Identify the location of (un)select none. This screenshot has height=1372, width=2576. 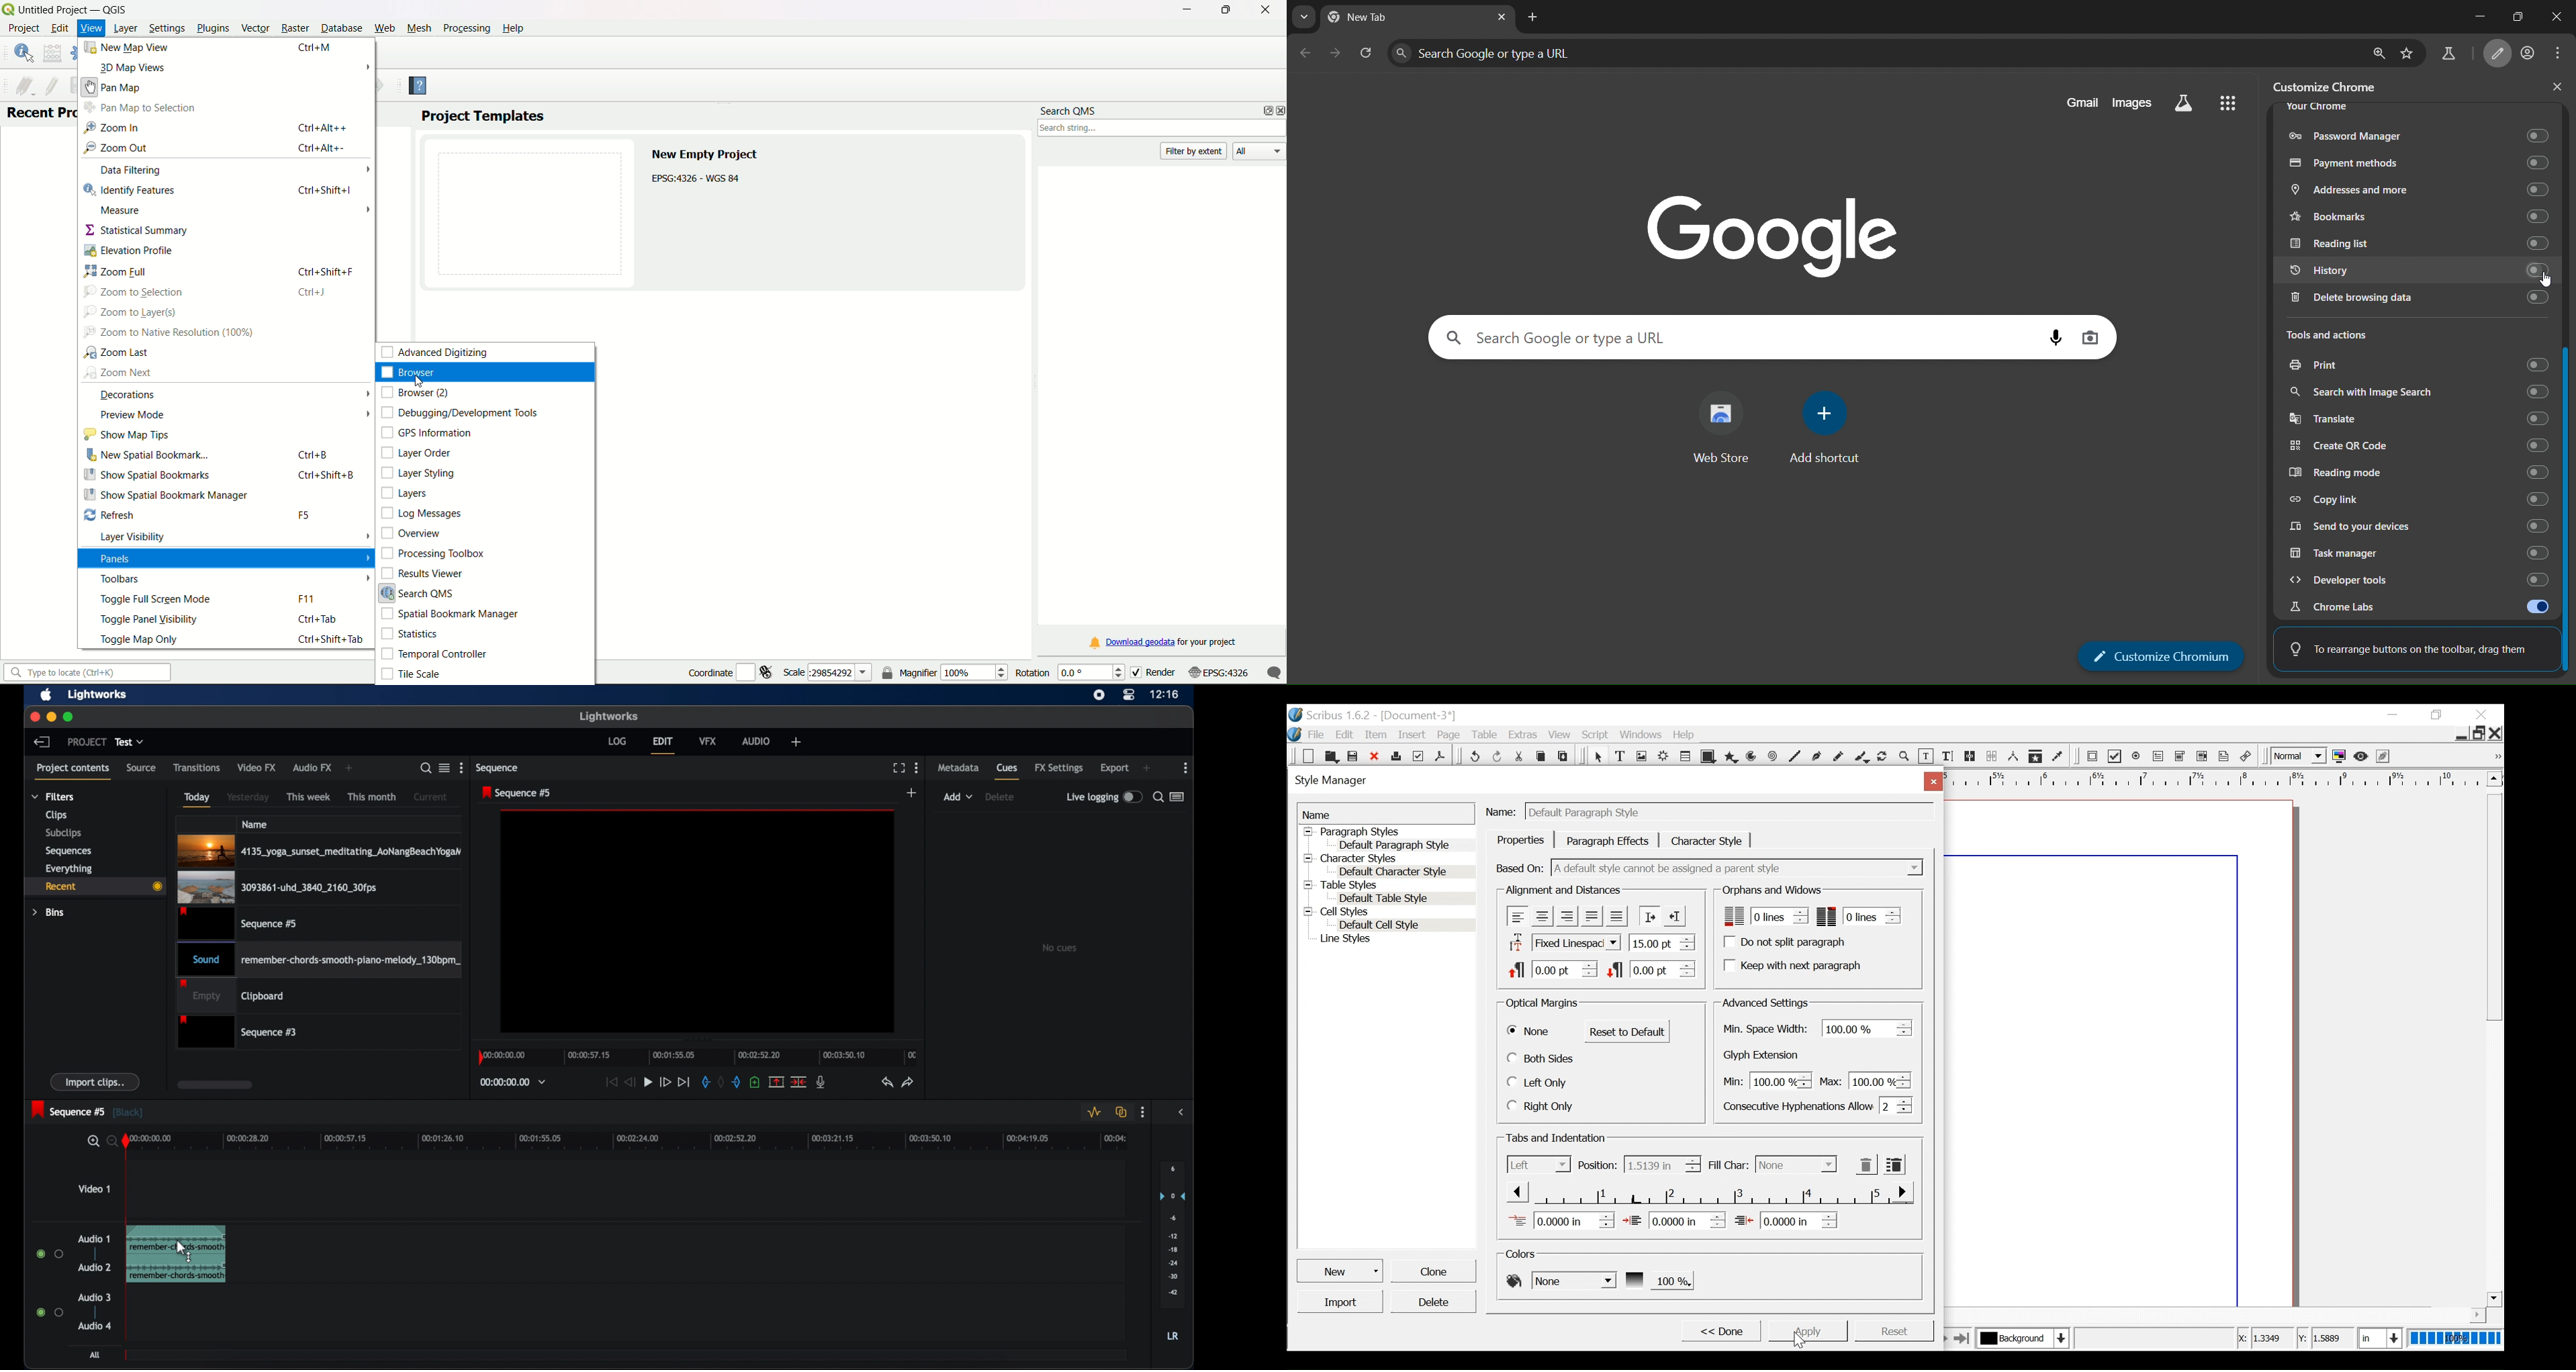
(1530, 1032).